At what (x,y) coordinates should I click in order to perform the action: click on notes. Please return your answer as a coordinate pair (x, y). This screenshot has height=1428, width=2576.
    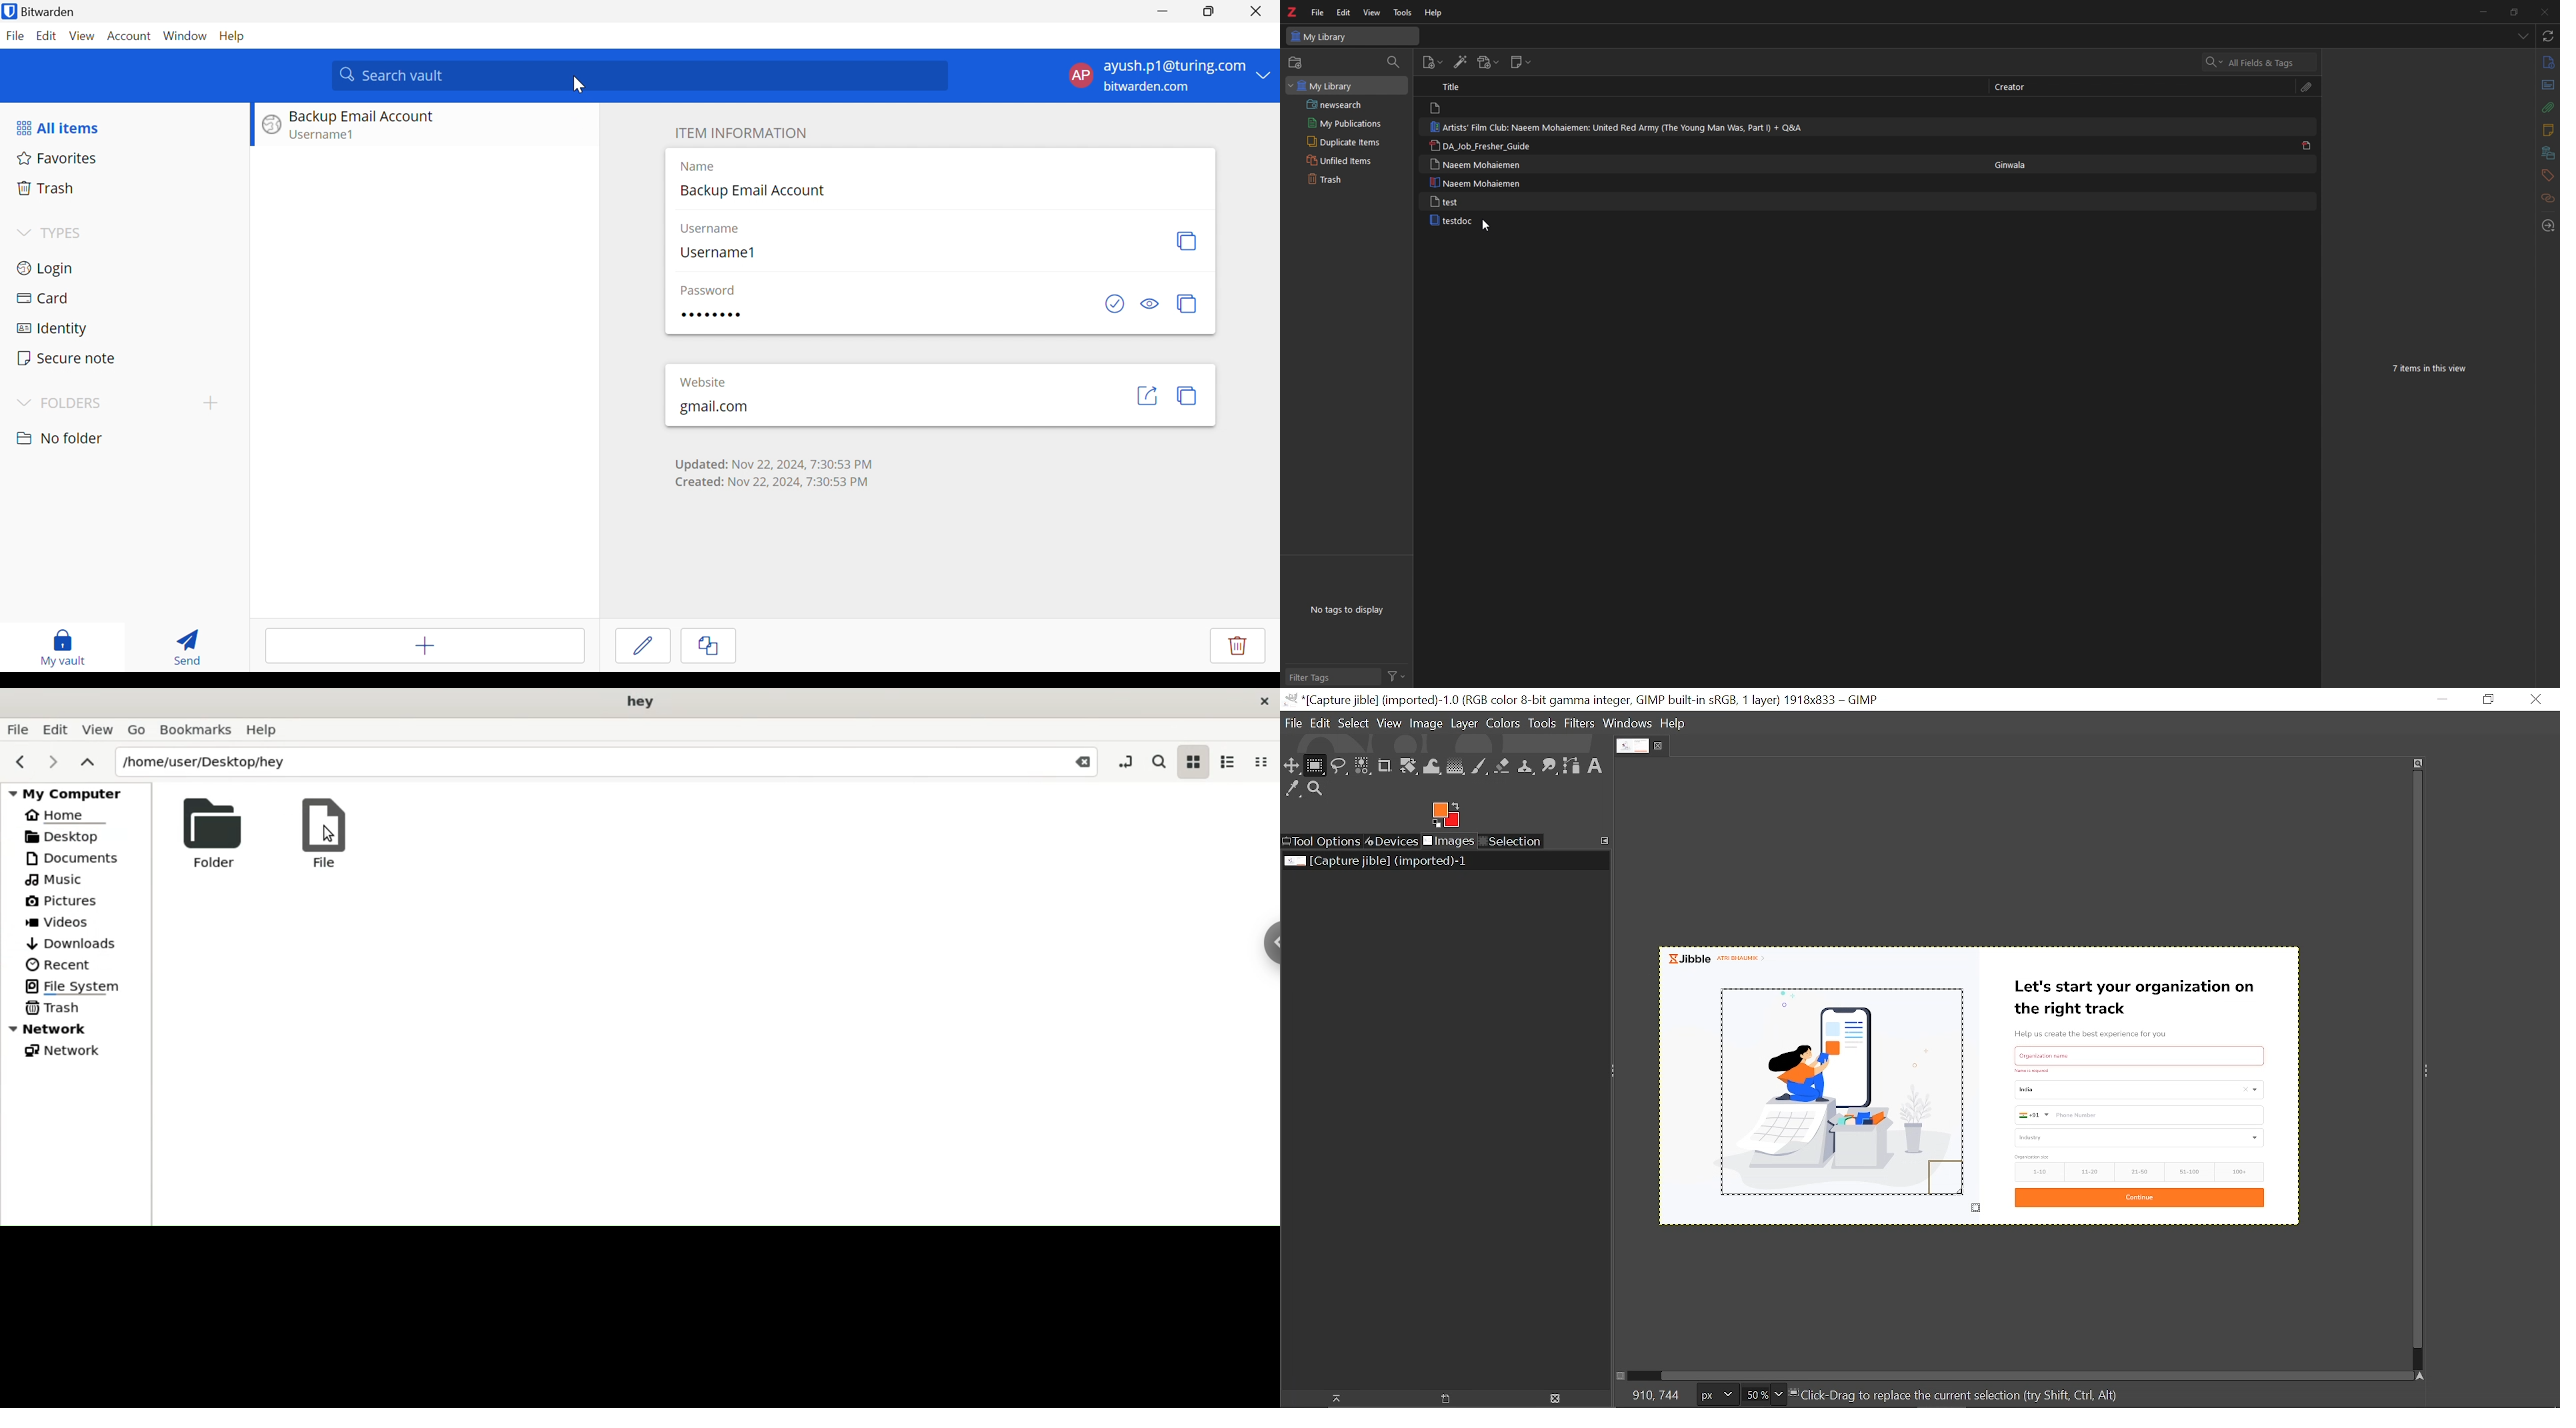
    Looking at the image, I should click on (2547, 131).